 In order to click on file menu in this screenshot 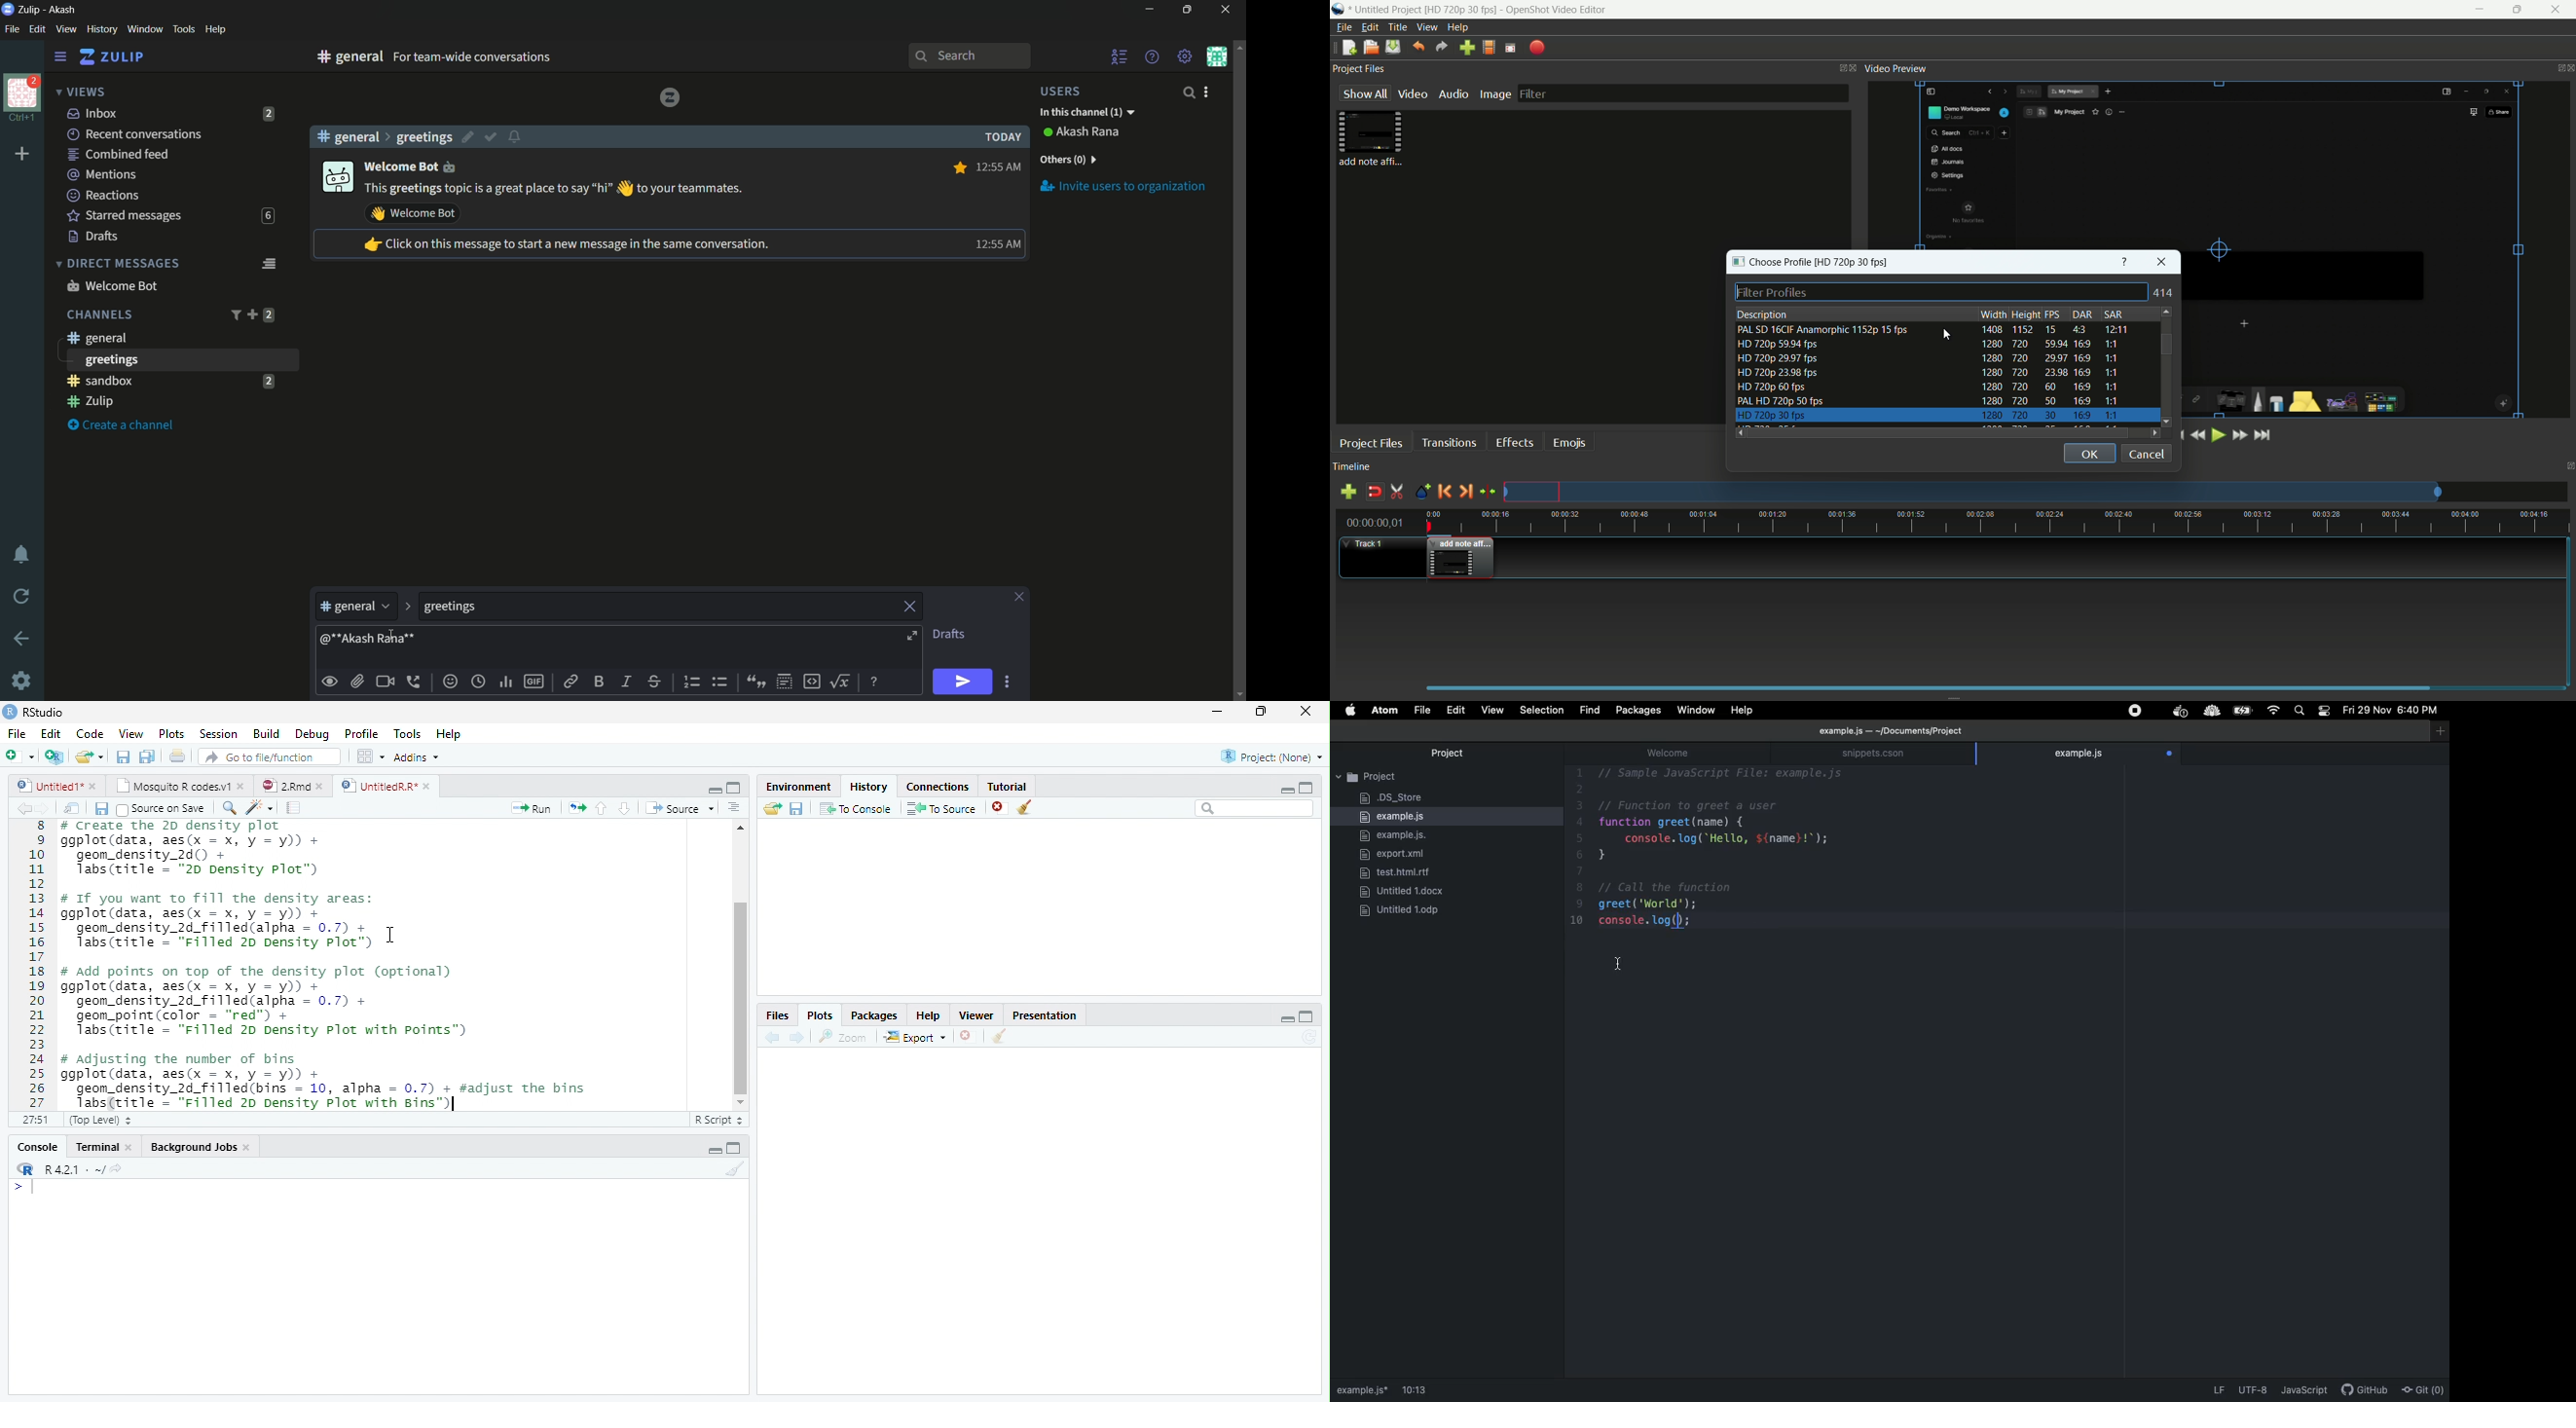, I will do `click(1343, 27)`.